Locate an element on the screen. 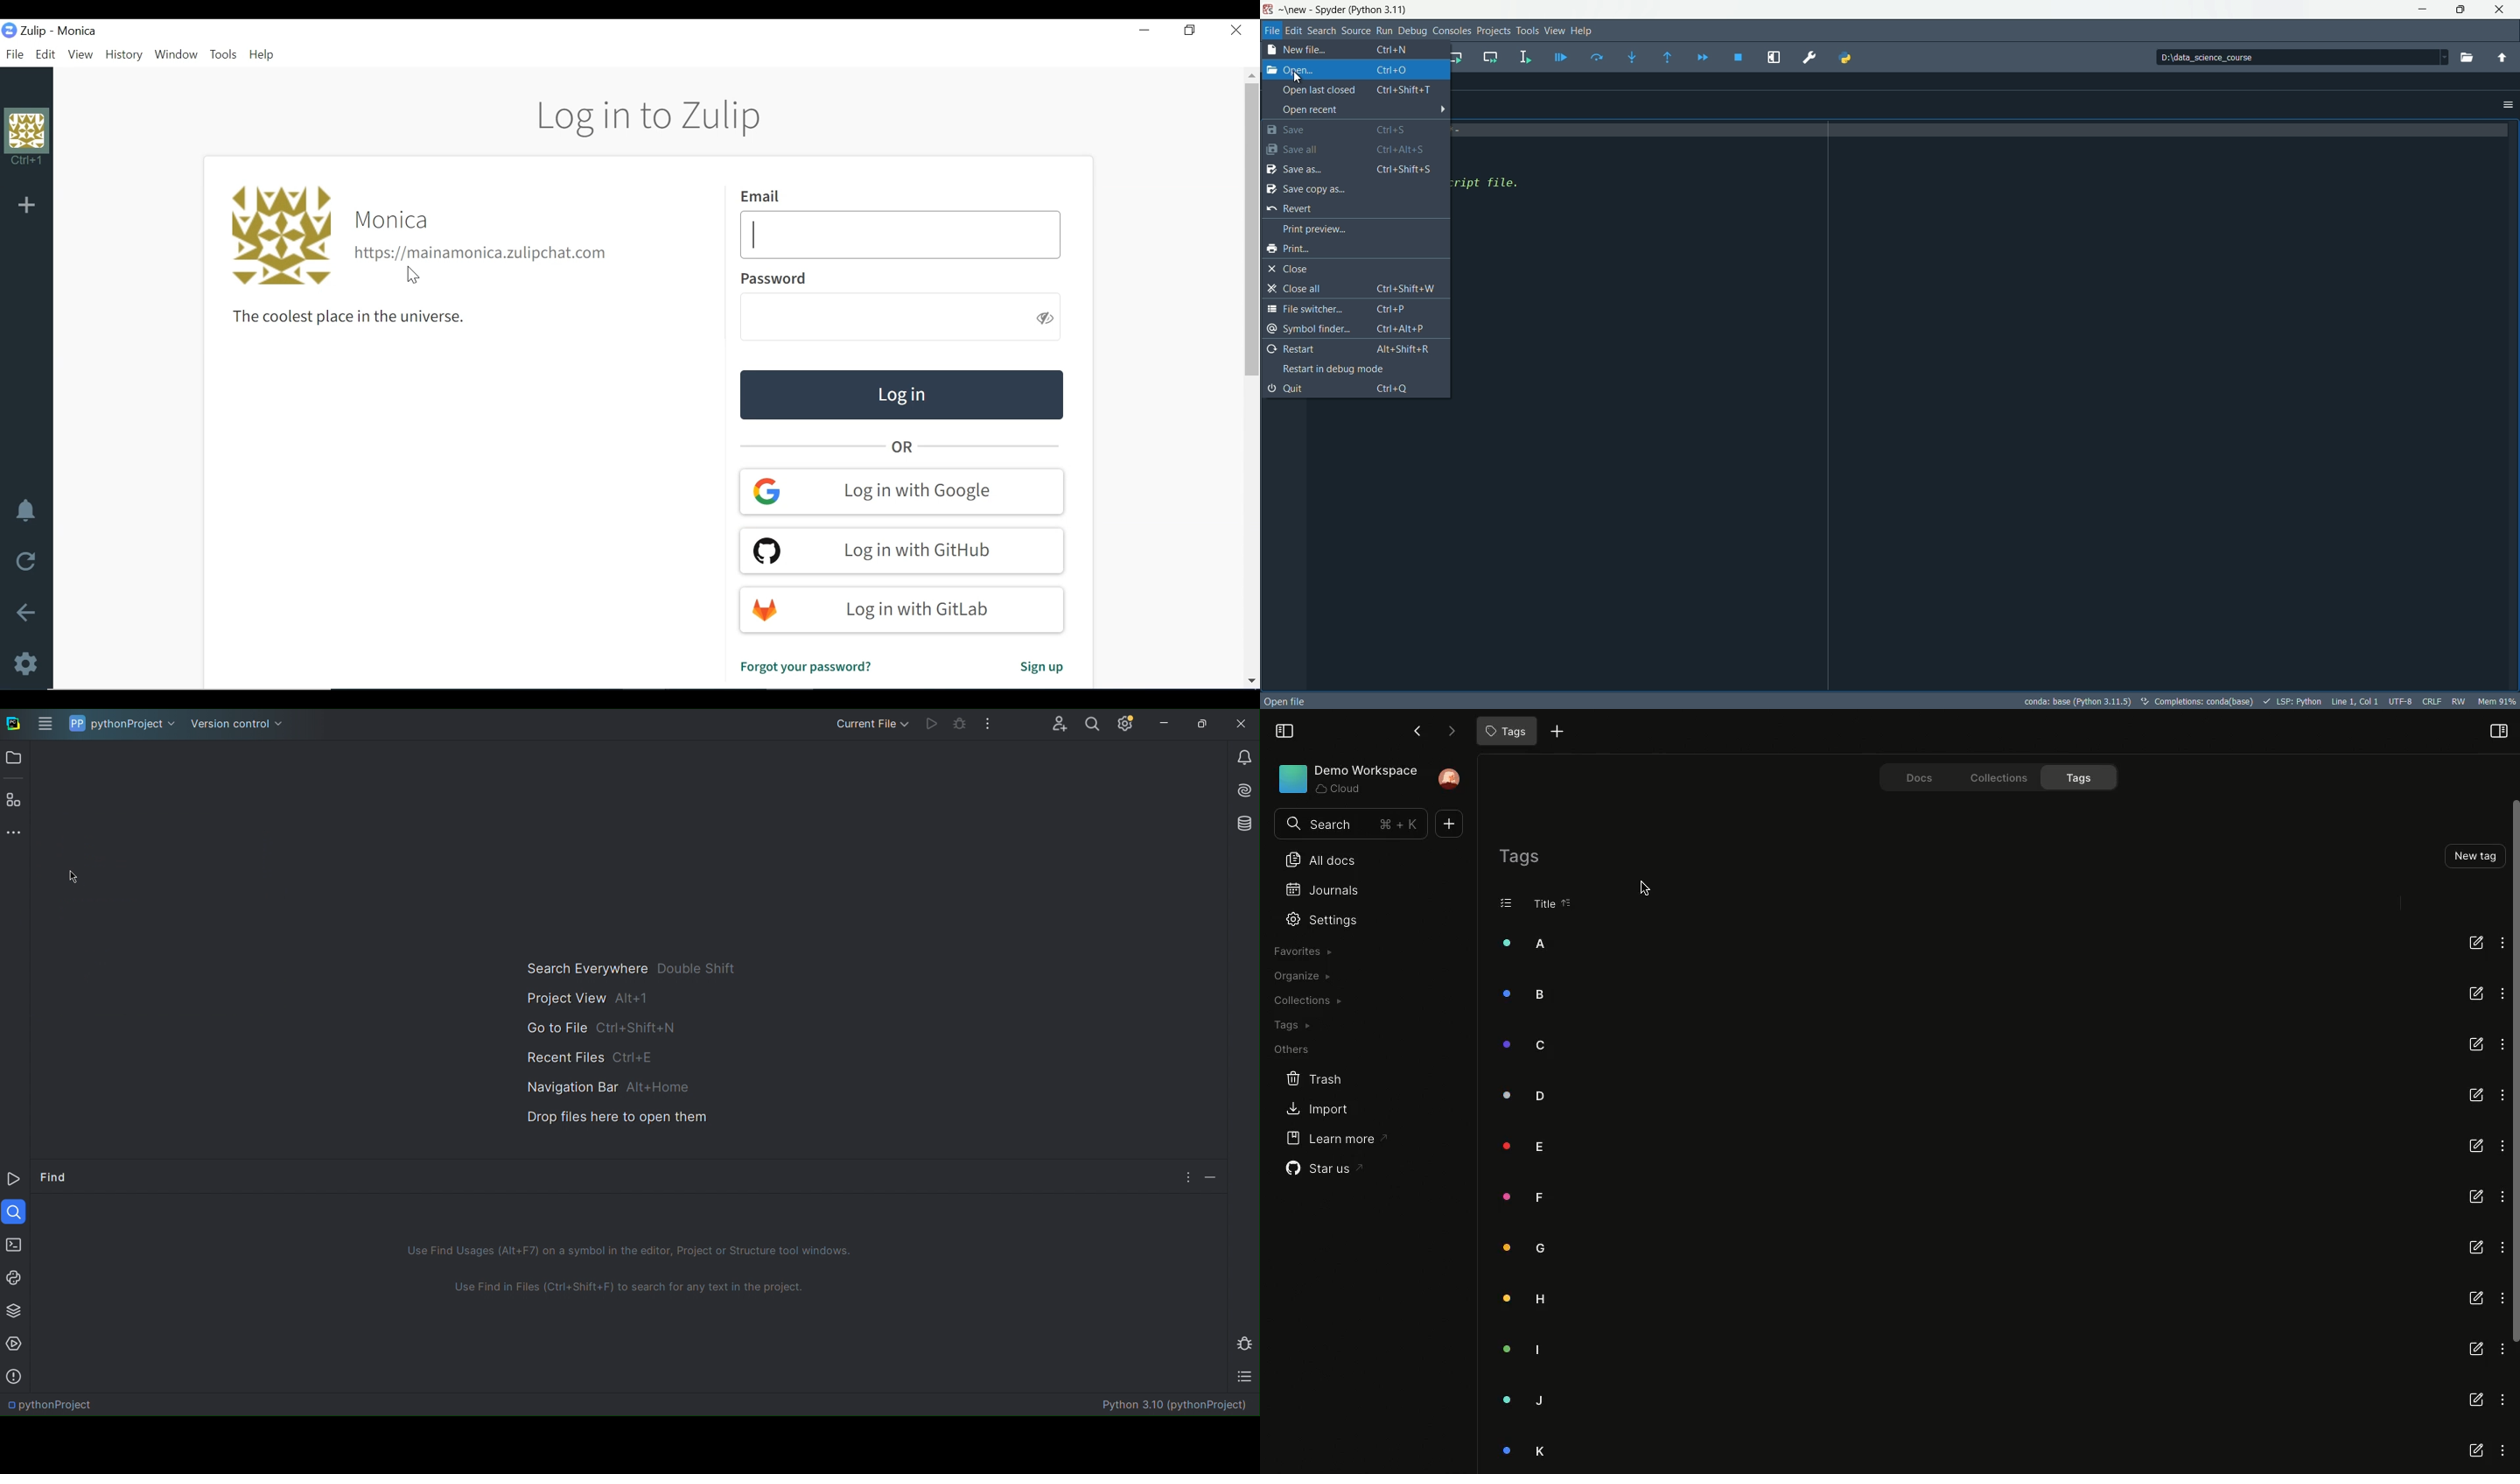  source menu is located at coordinates (1356, 30).